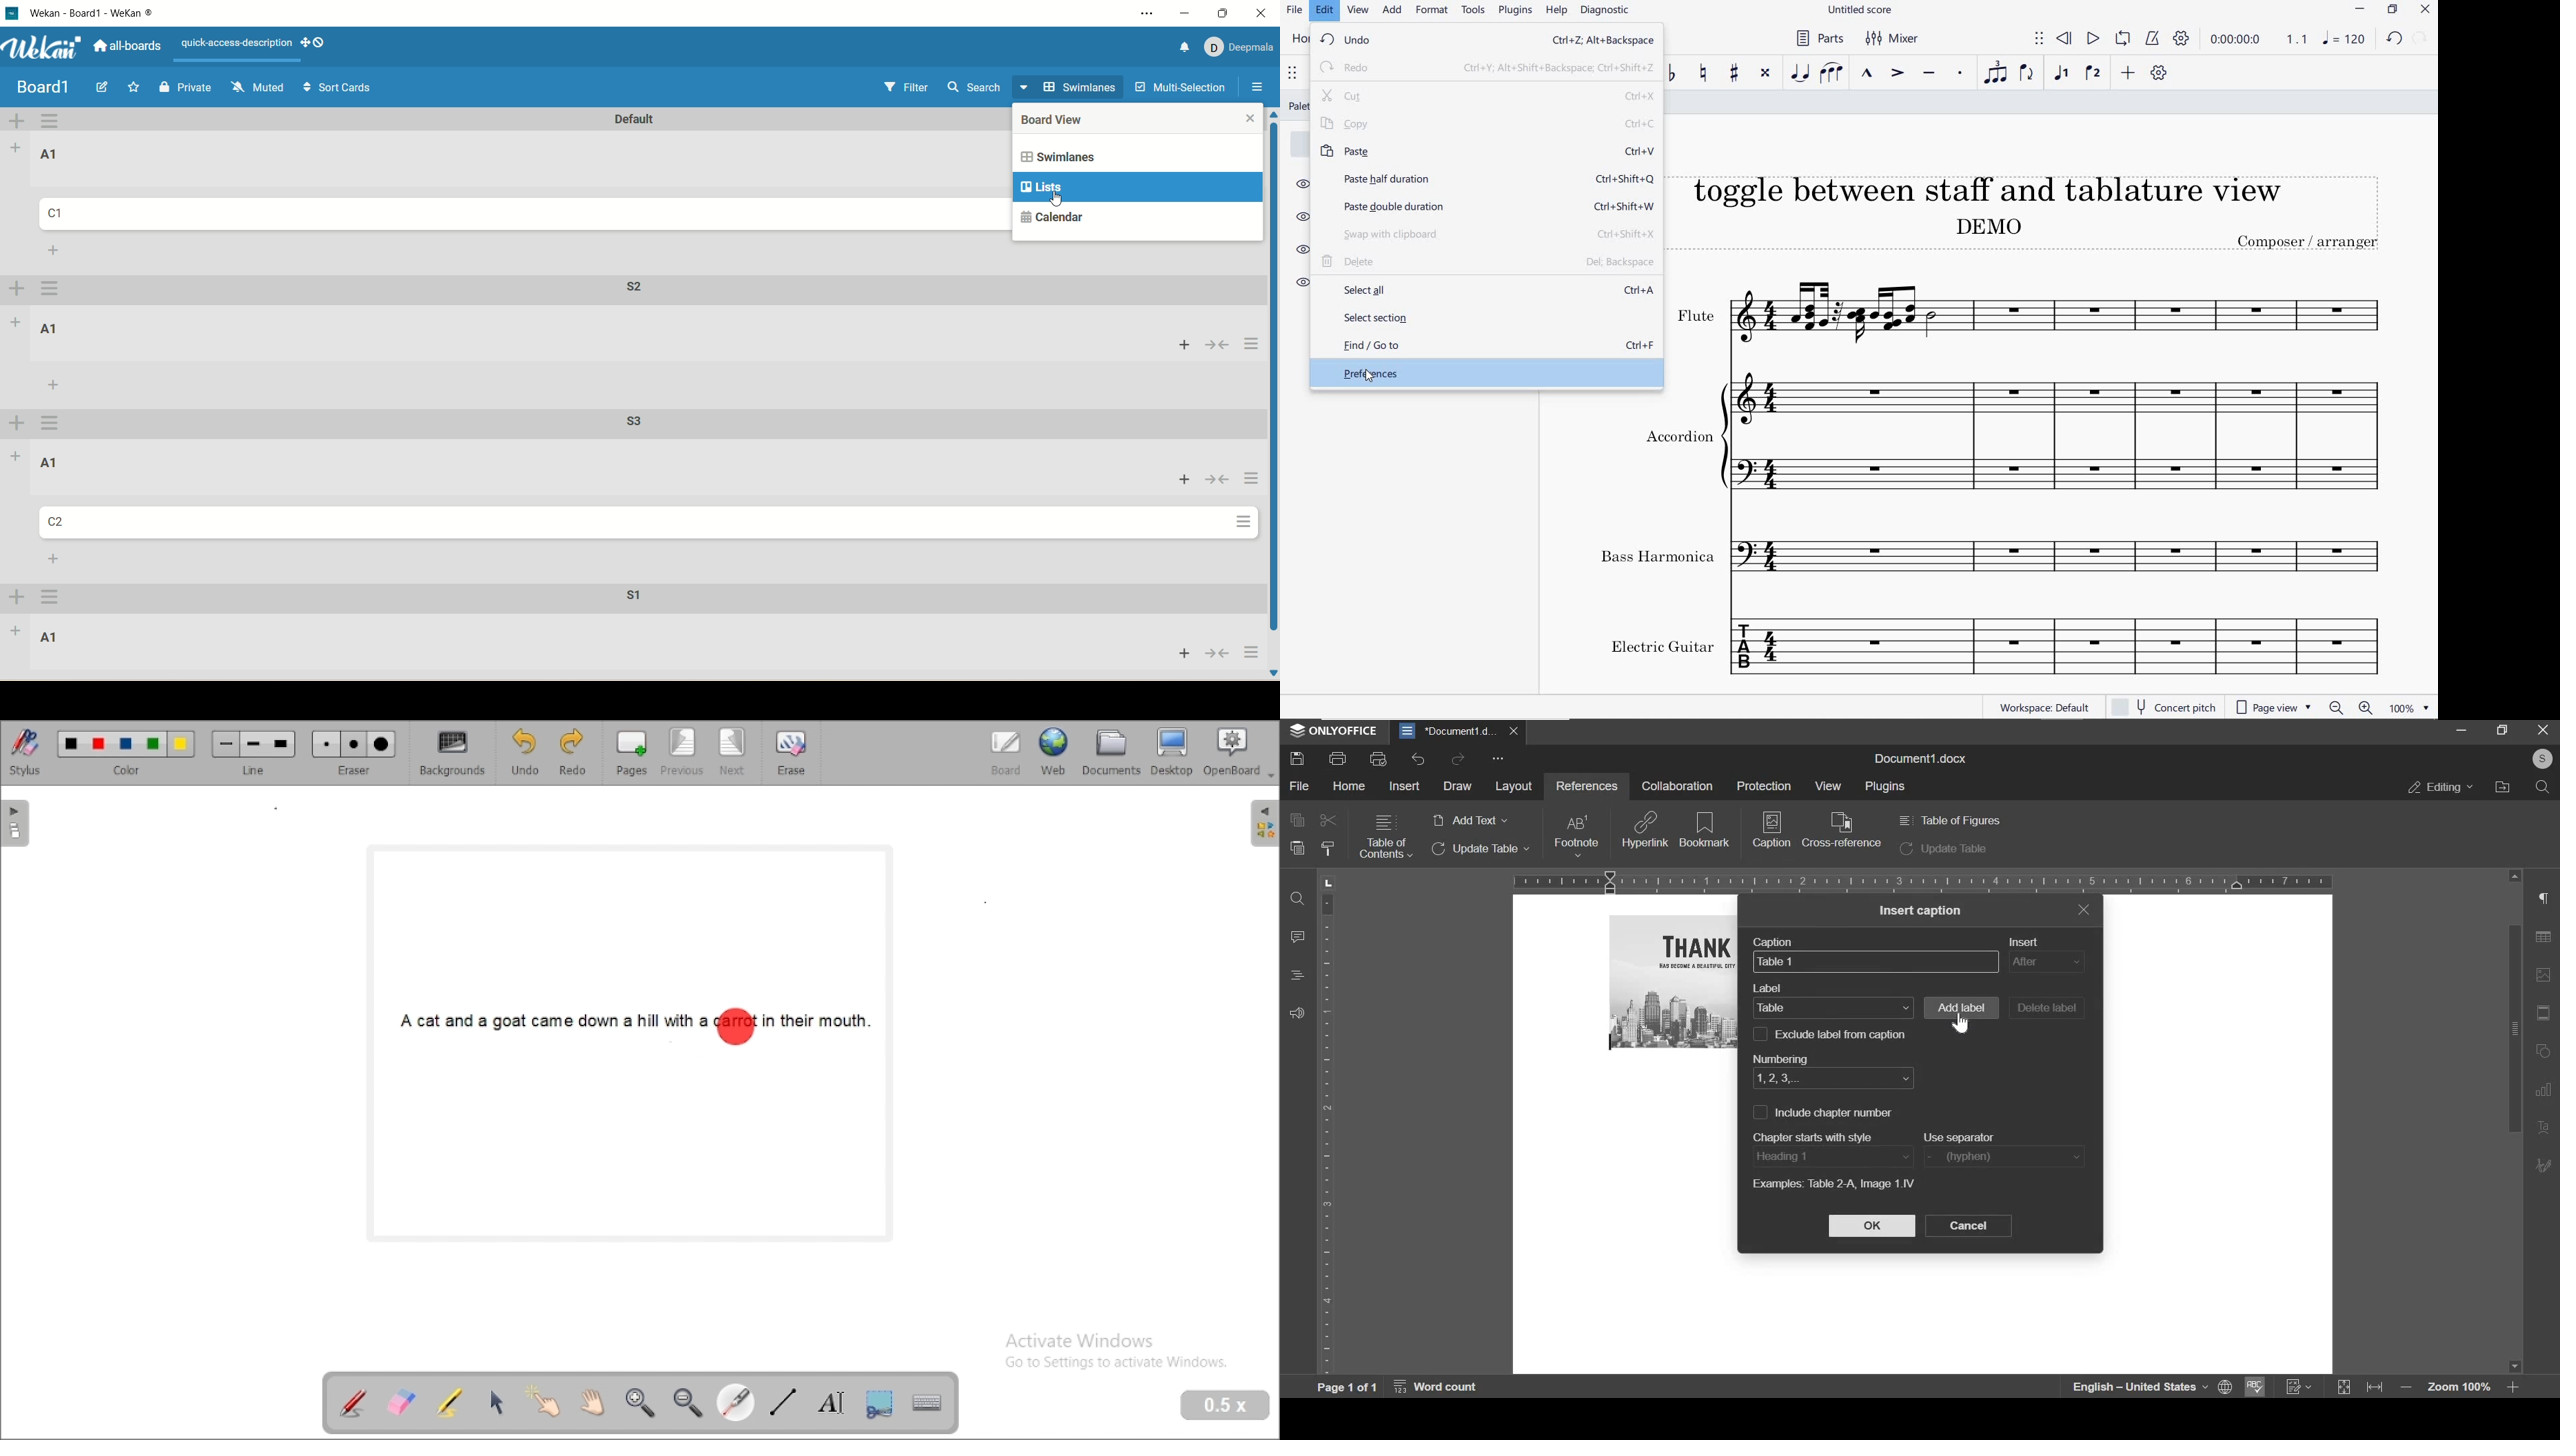 The height and width of the screenshot is (1456, 2576). I want to click on add, so click(1181, 481).